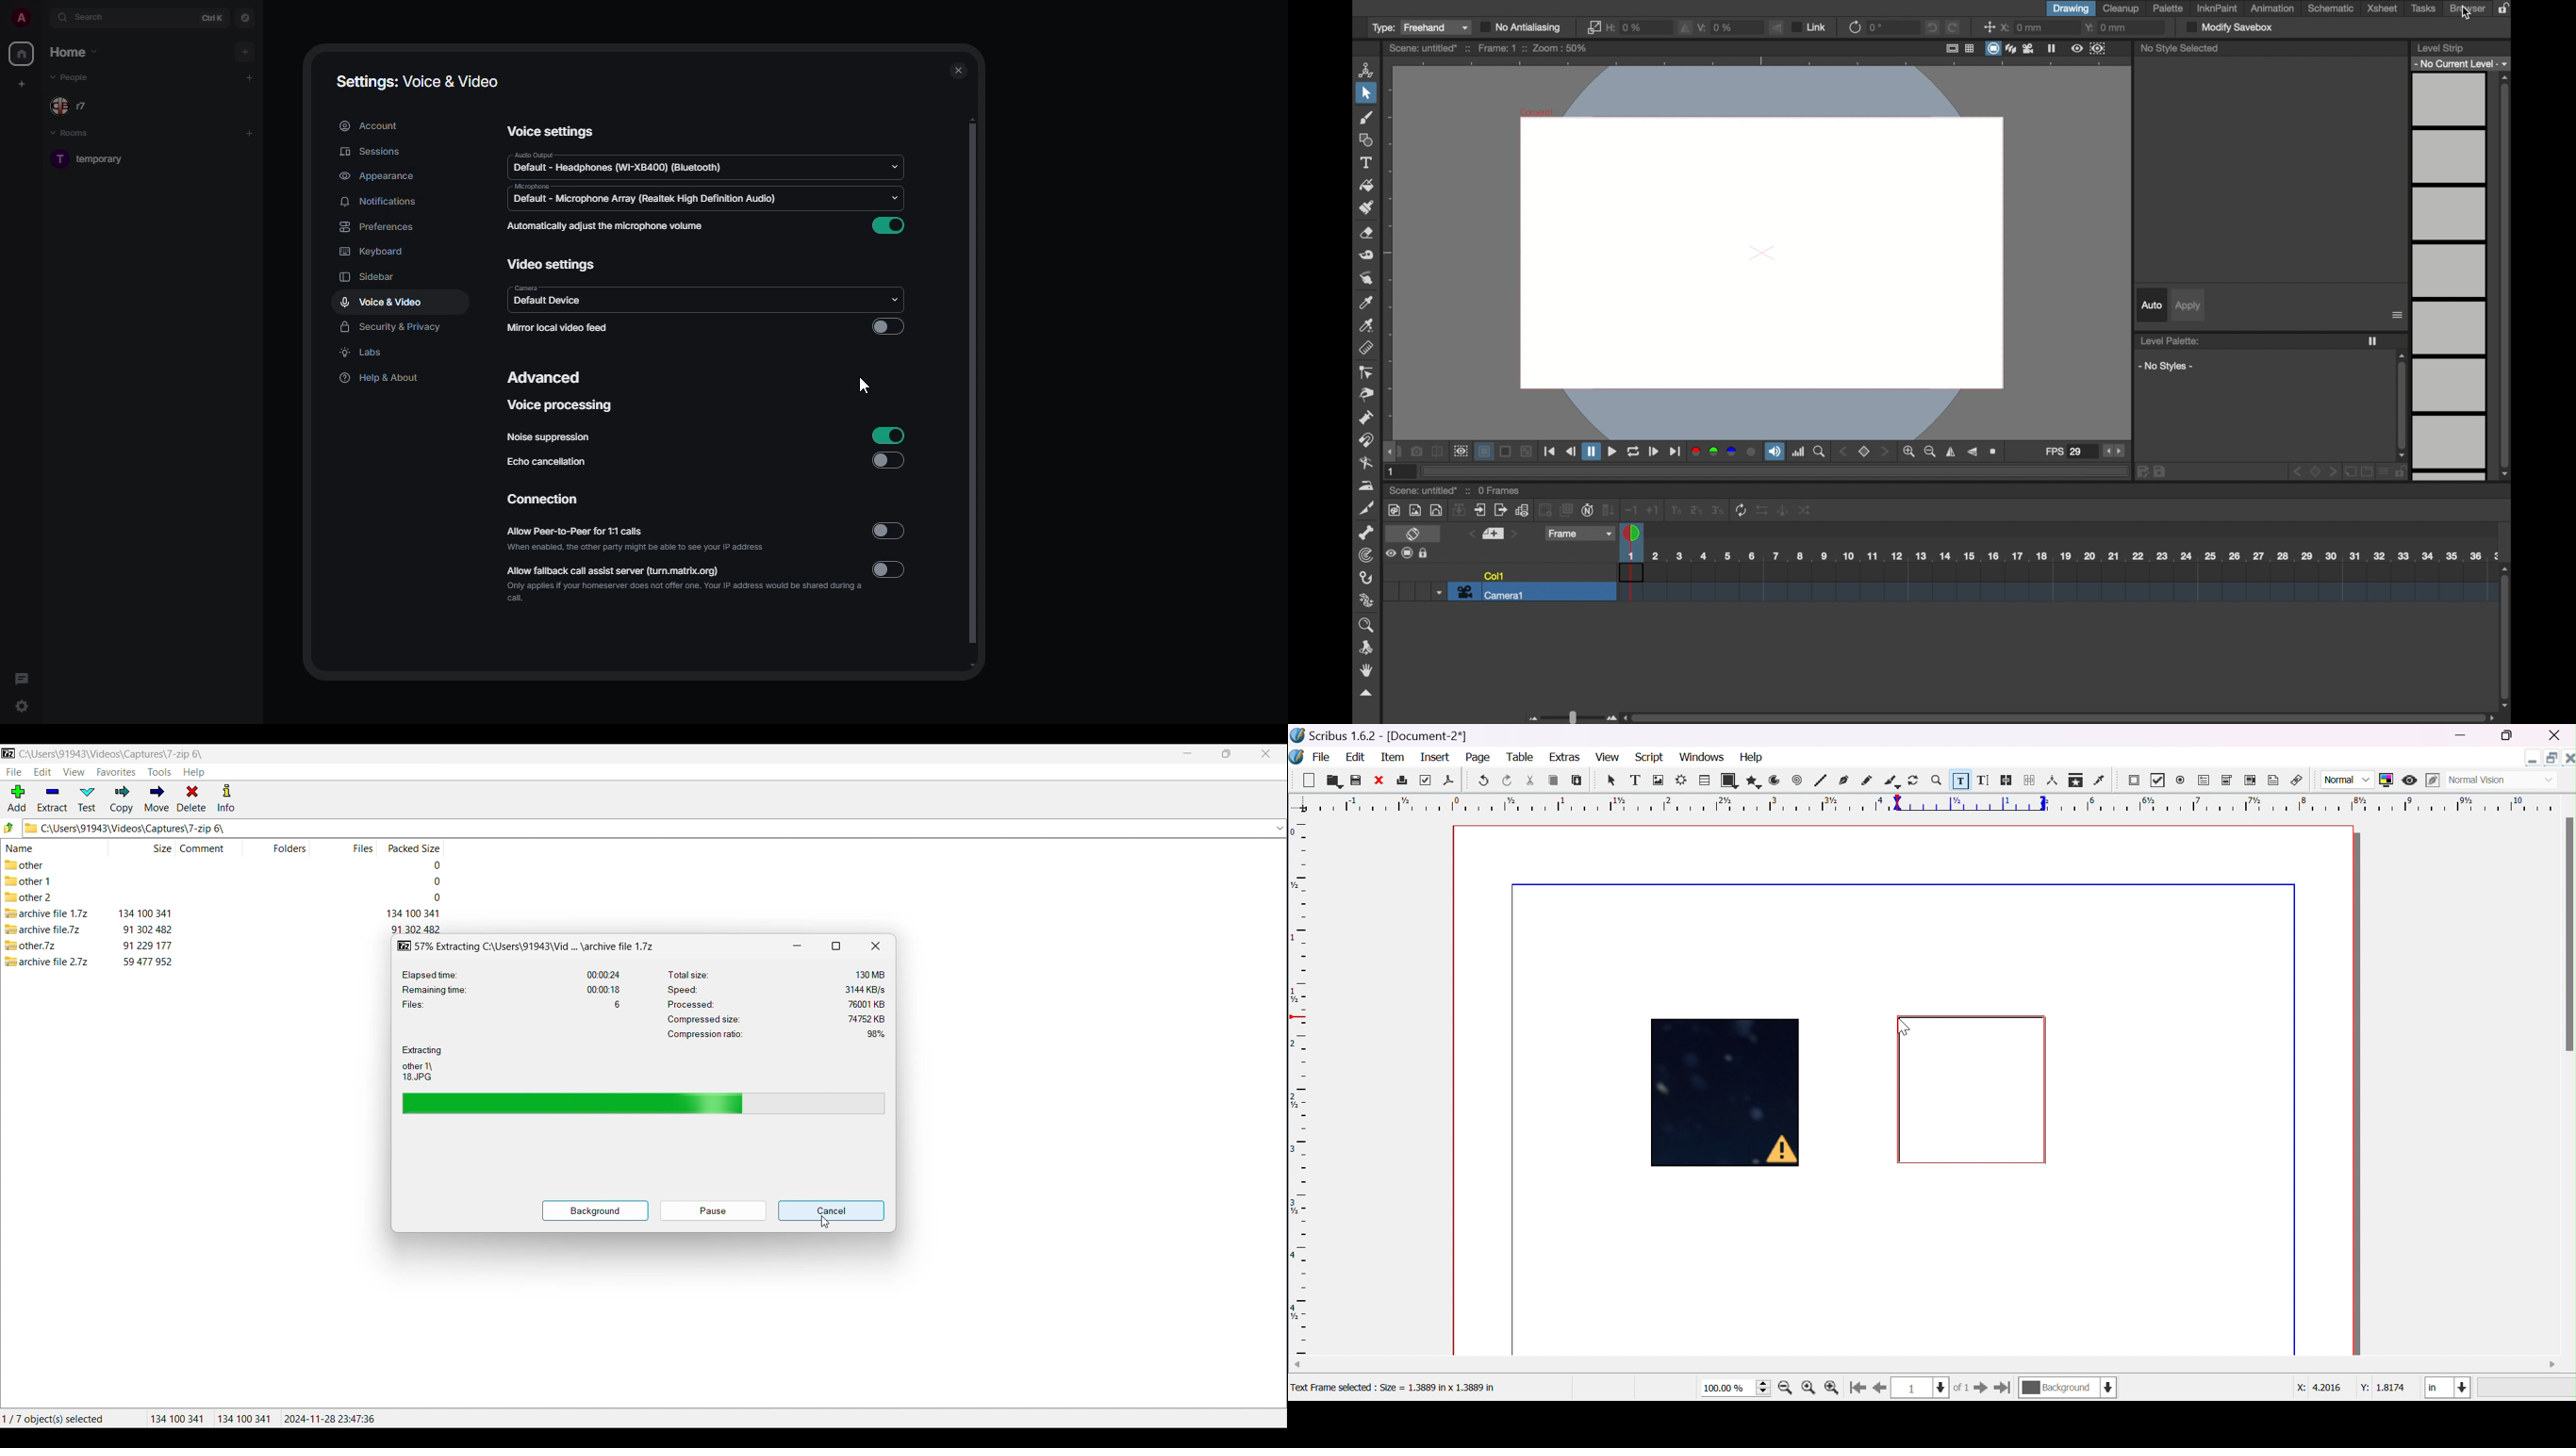  Describe the element at coordinates (1368, 233) in the screenshot. I see `eraser tool` at that location.